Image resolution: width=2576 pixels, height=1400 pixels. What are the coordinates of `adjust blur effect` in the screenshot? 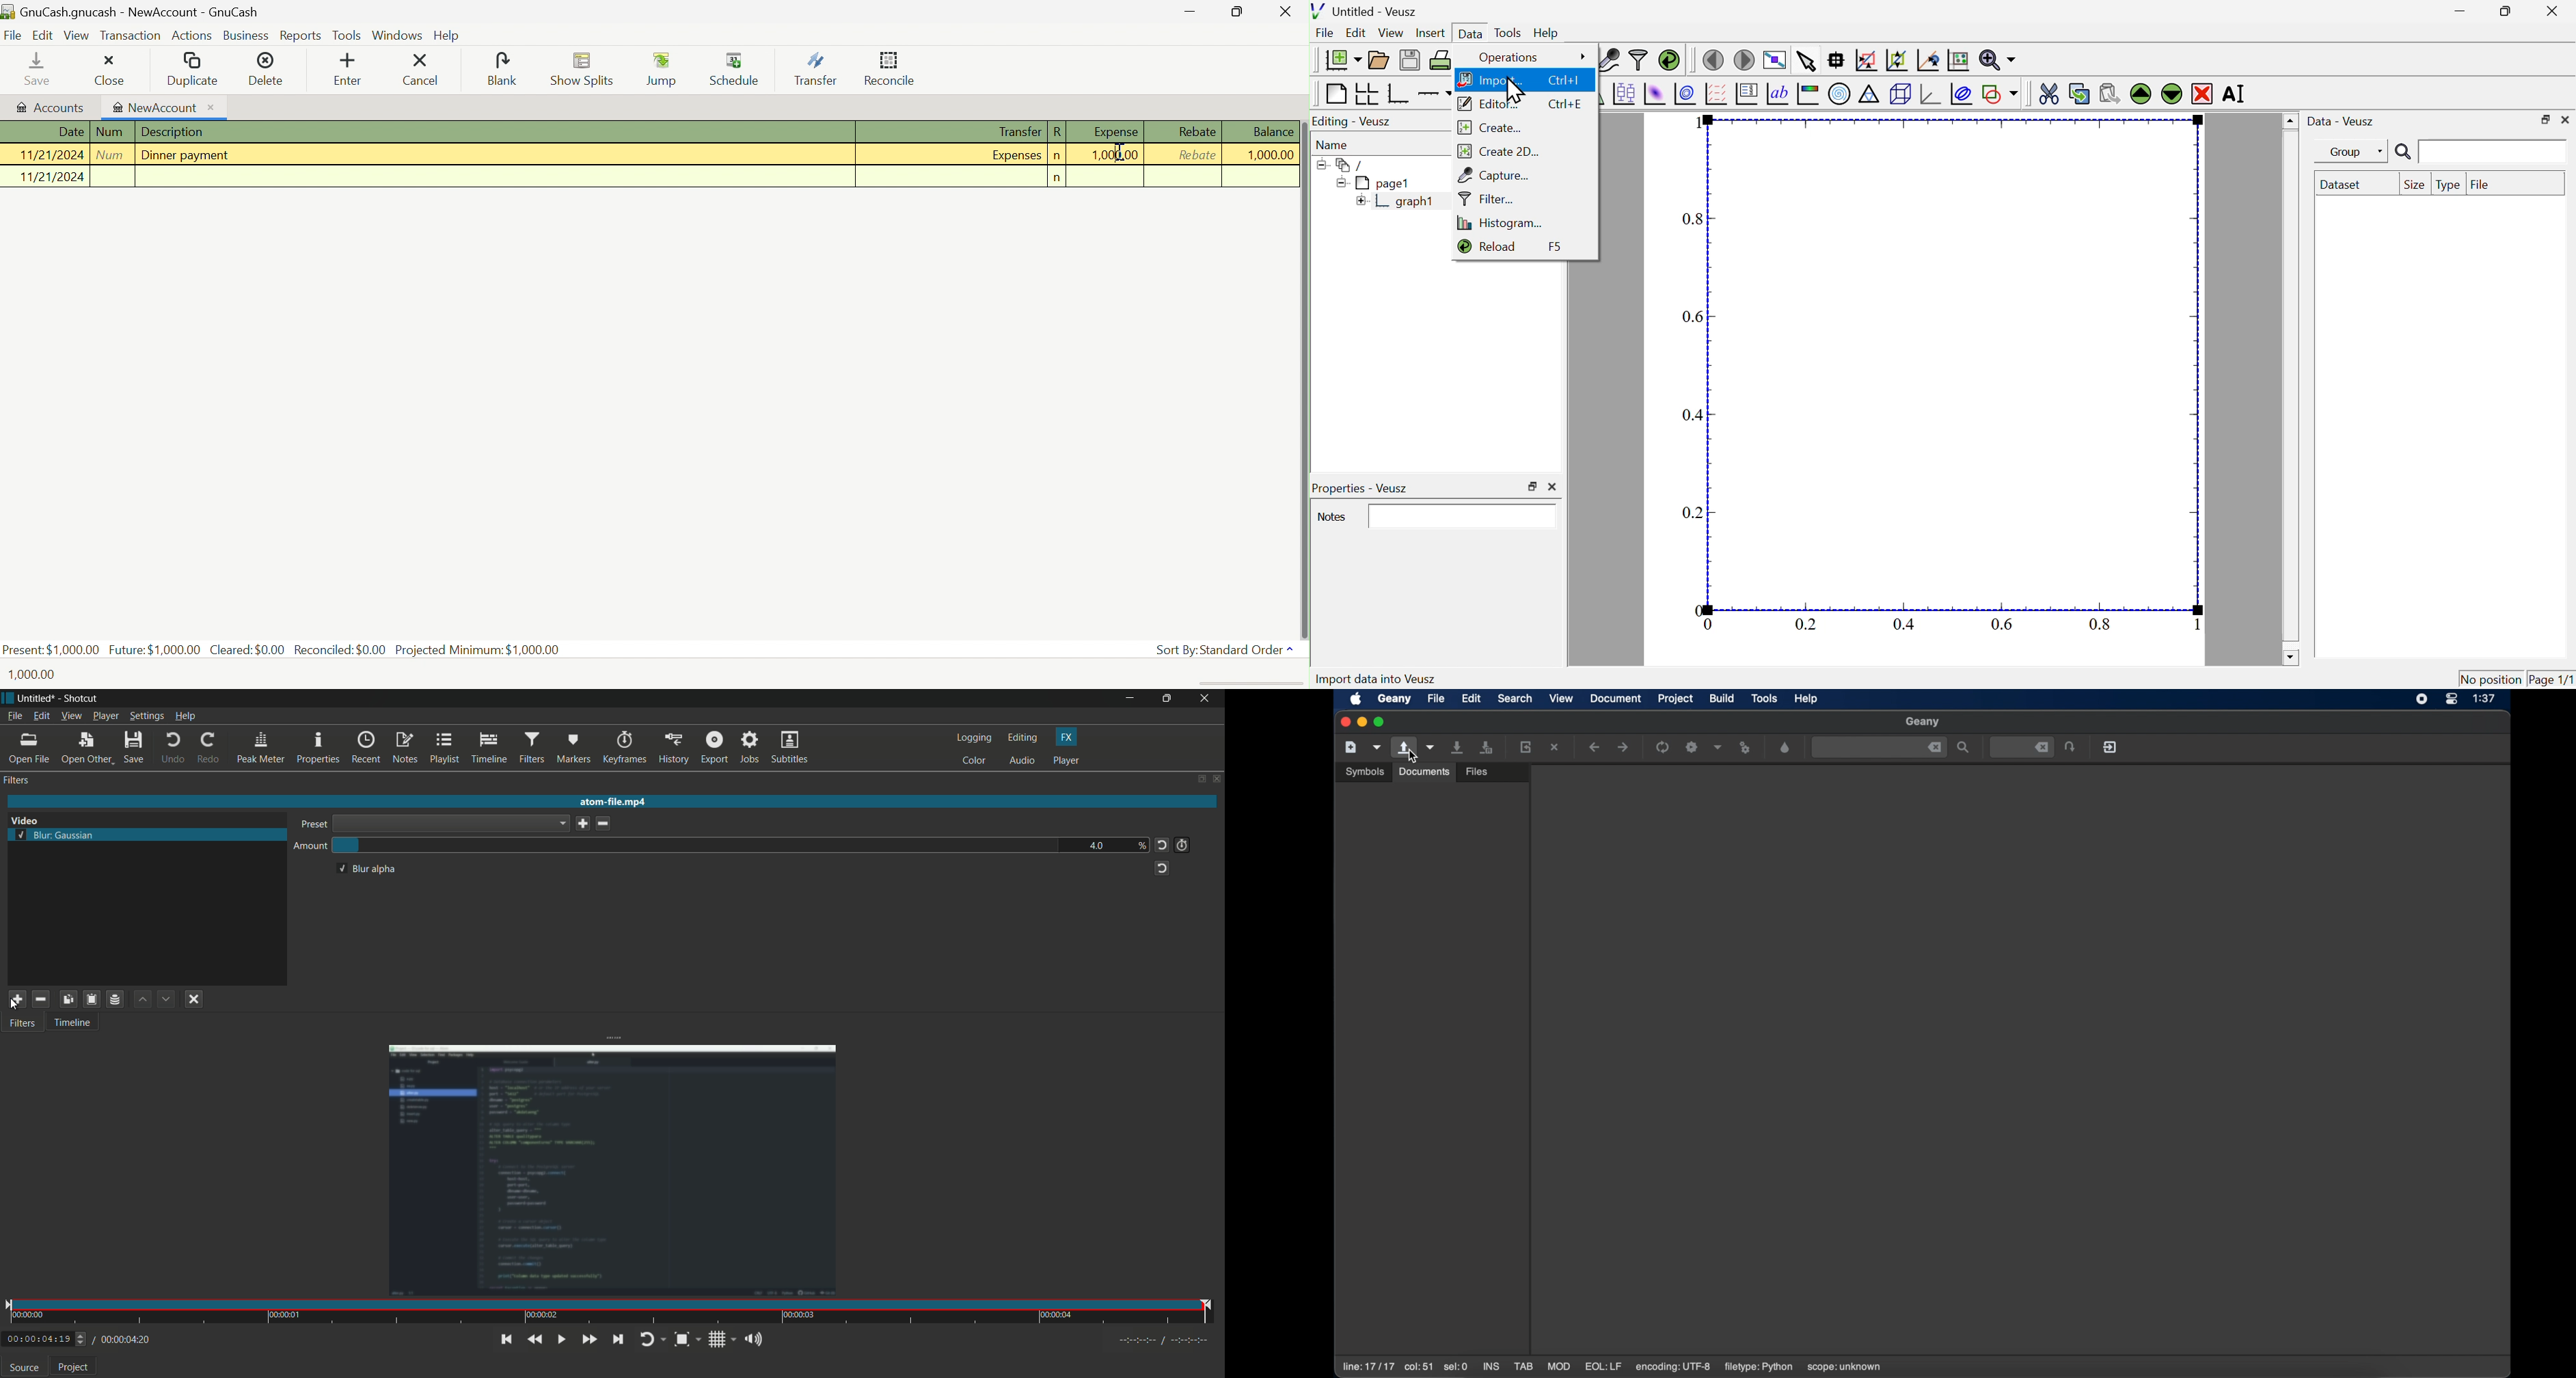 It's located at (696, 845).